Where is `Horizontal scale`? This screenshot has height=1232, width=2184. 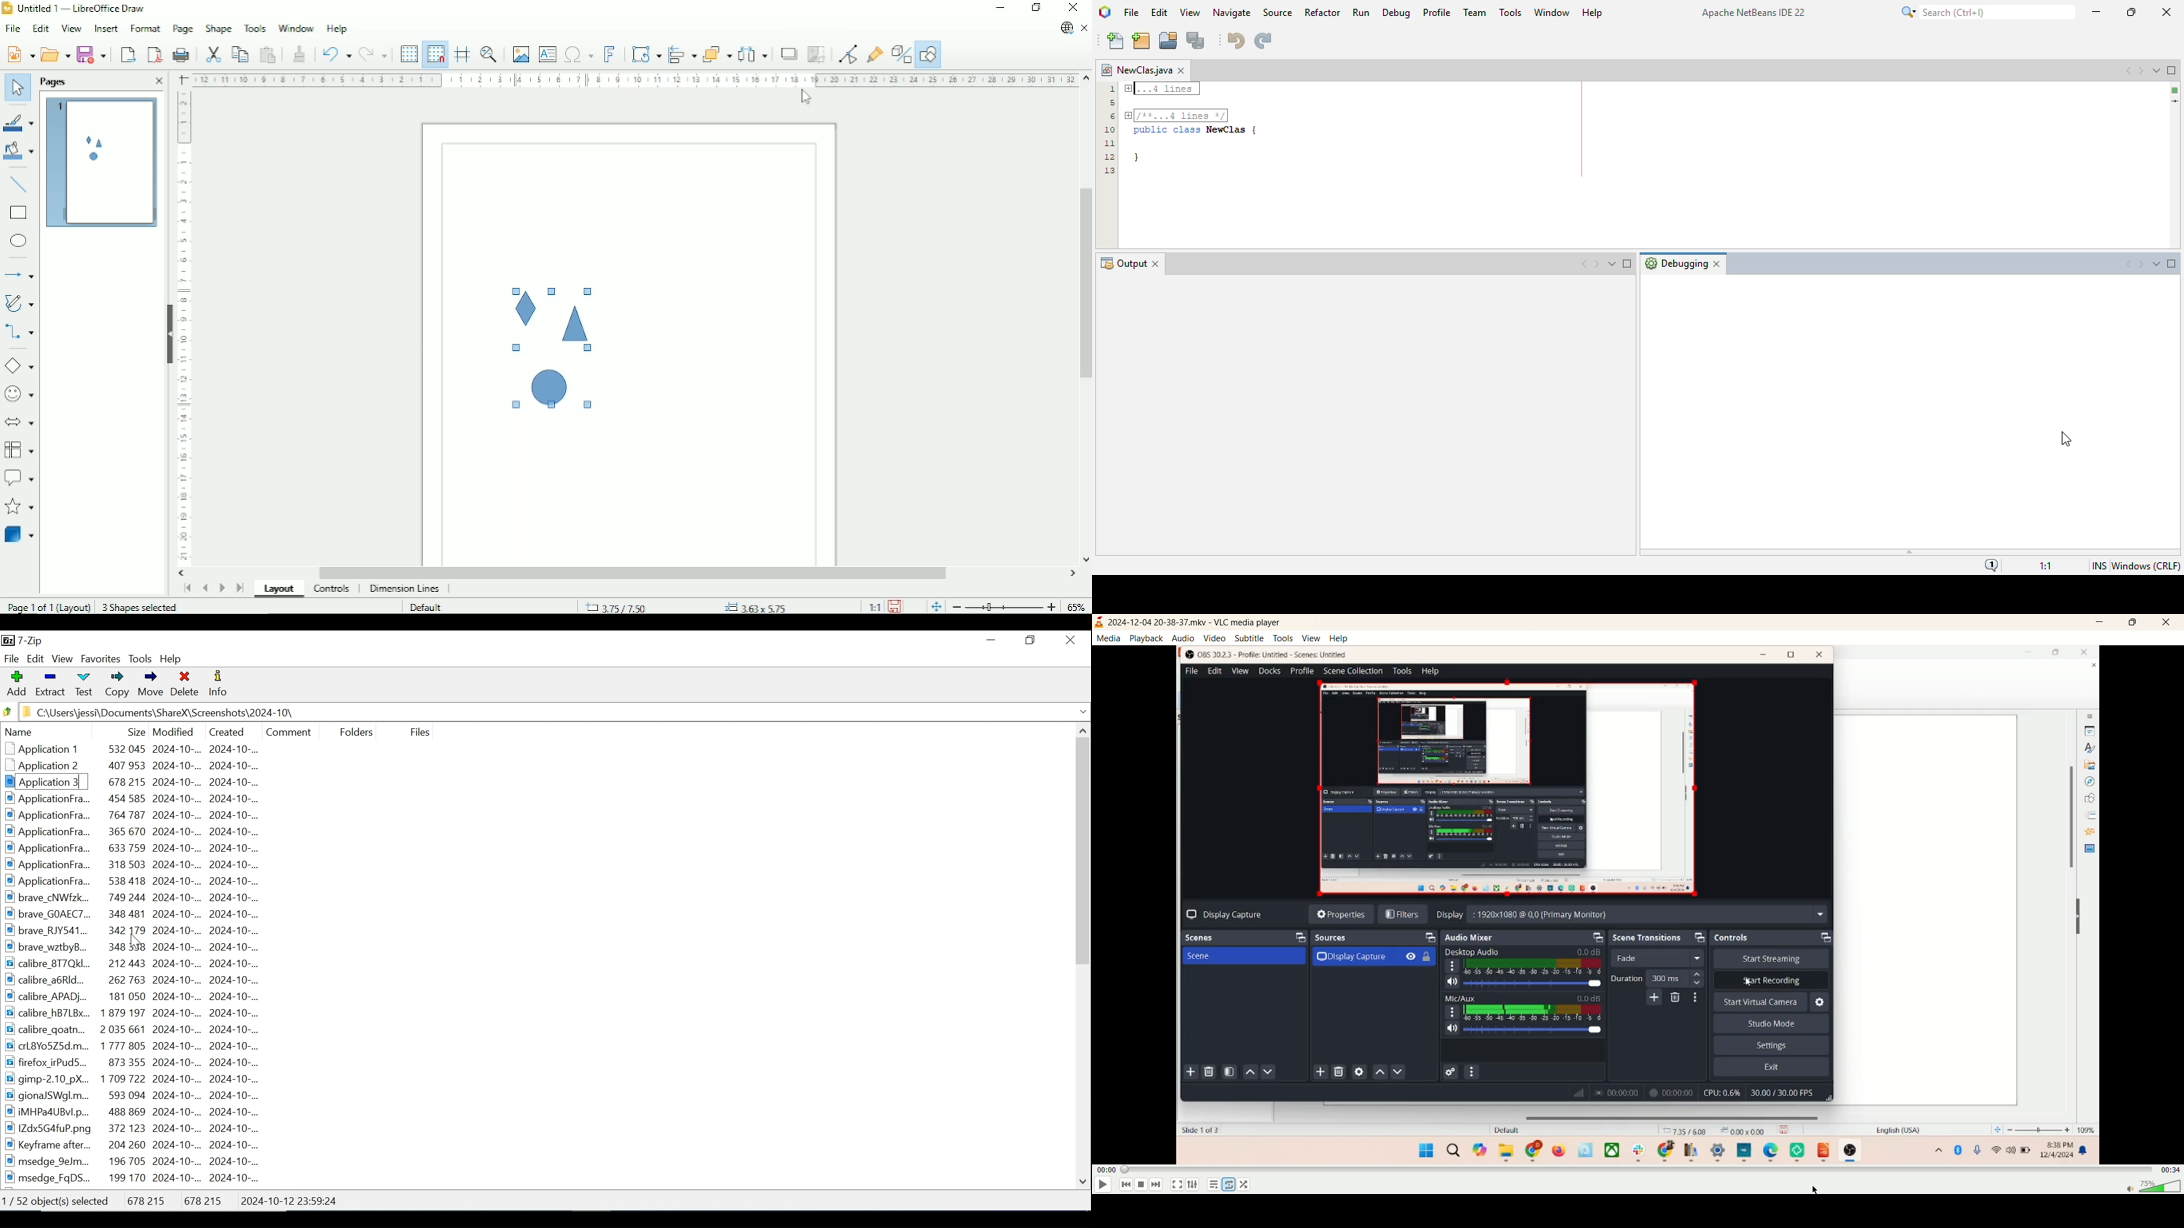 Horizontal scale is located at coordinates (634, 79).